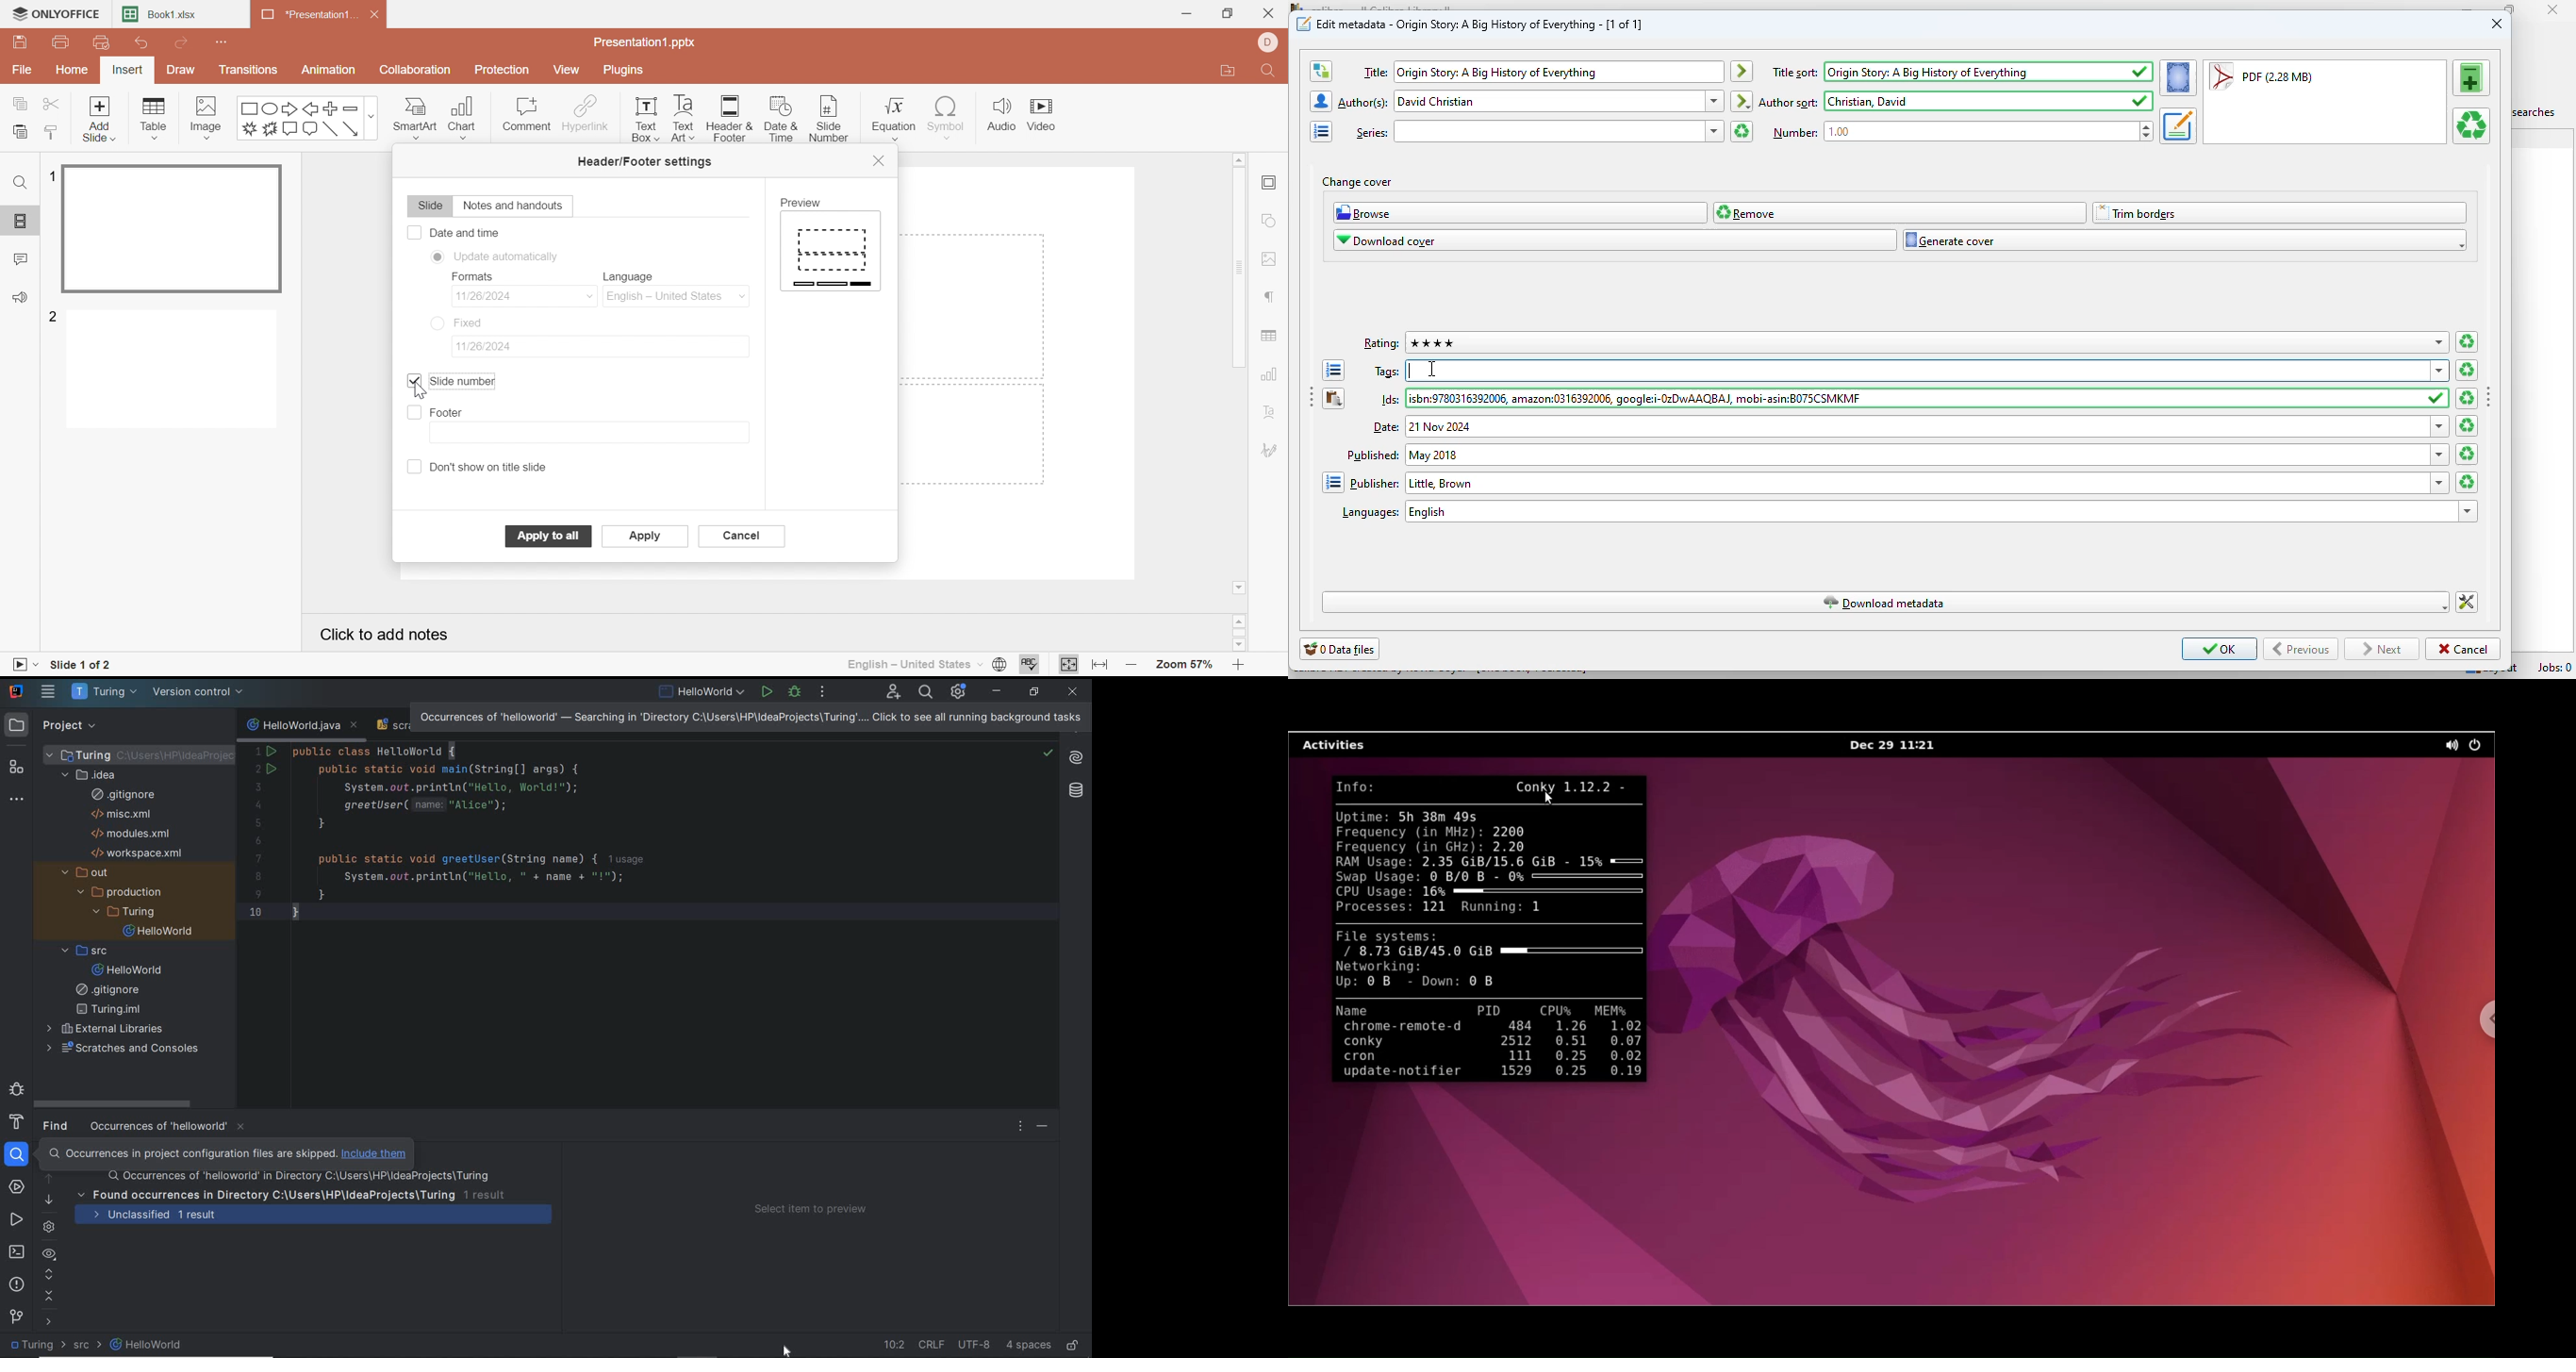 The height and width of the screenshot is (1372, 2576). Describe the element at coordinates (474, 323) in the screenshot. I see `Fixed` at that location.